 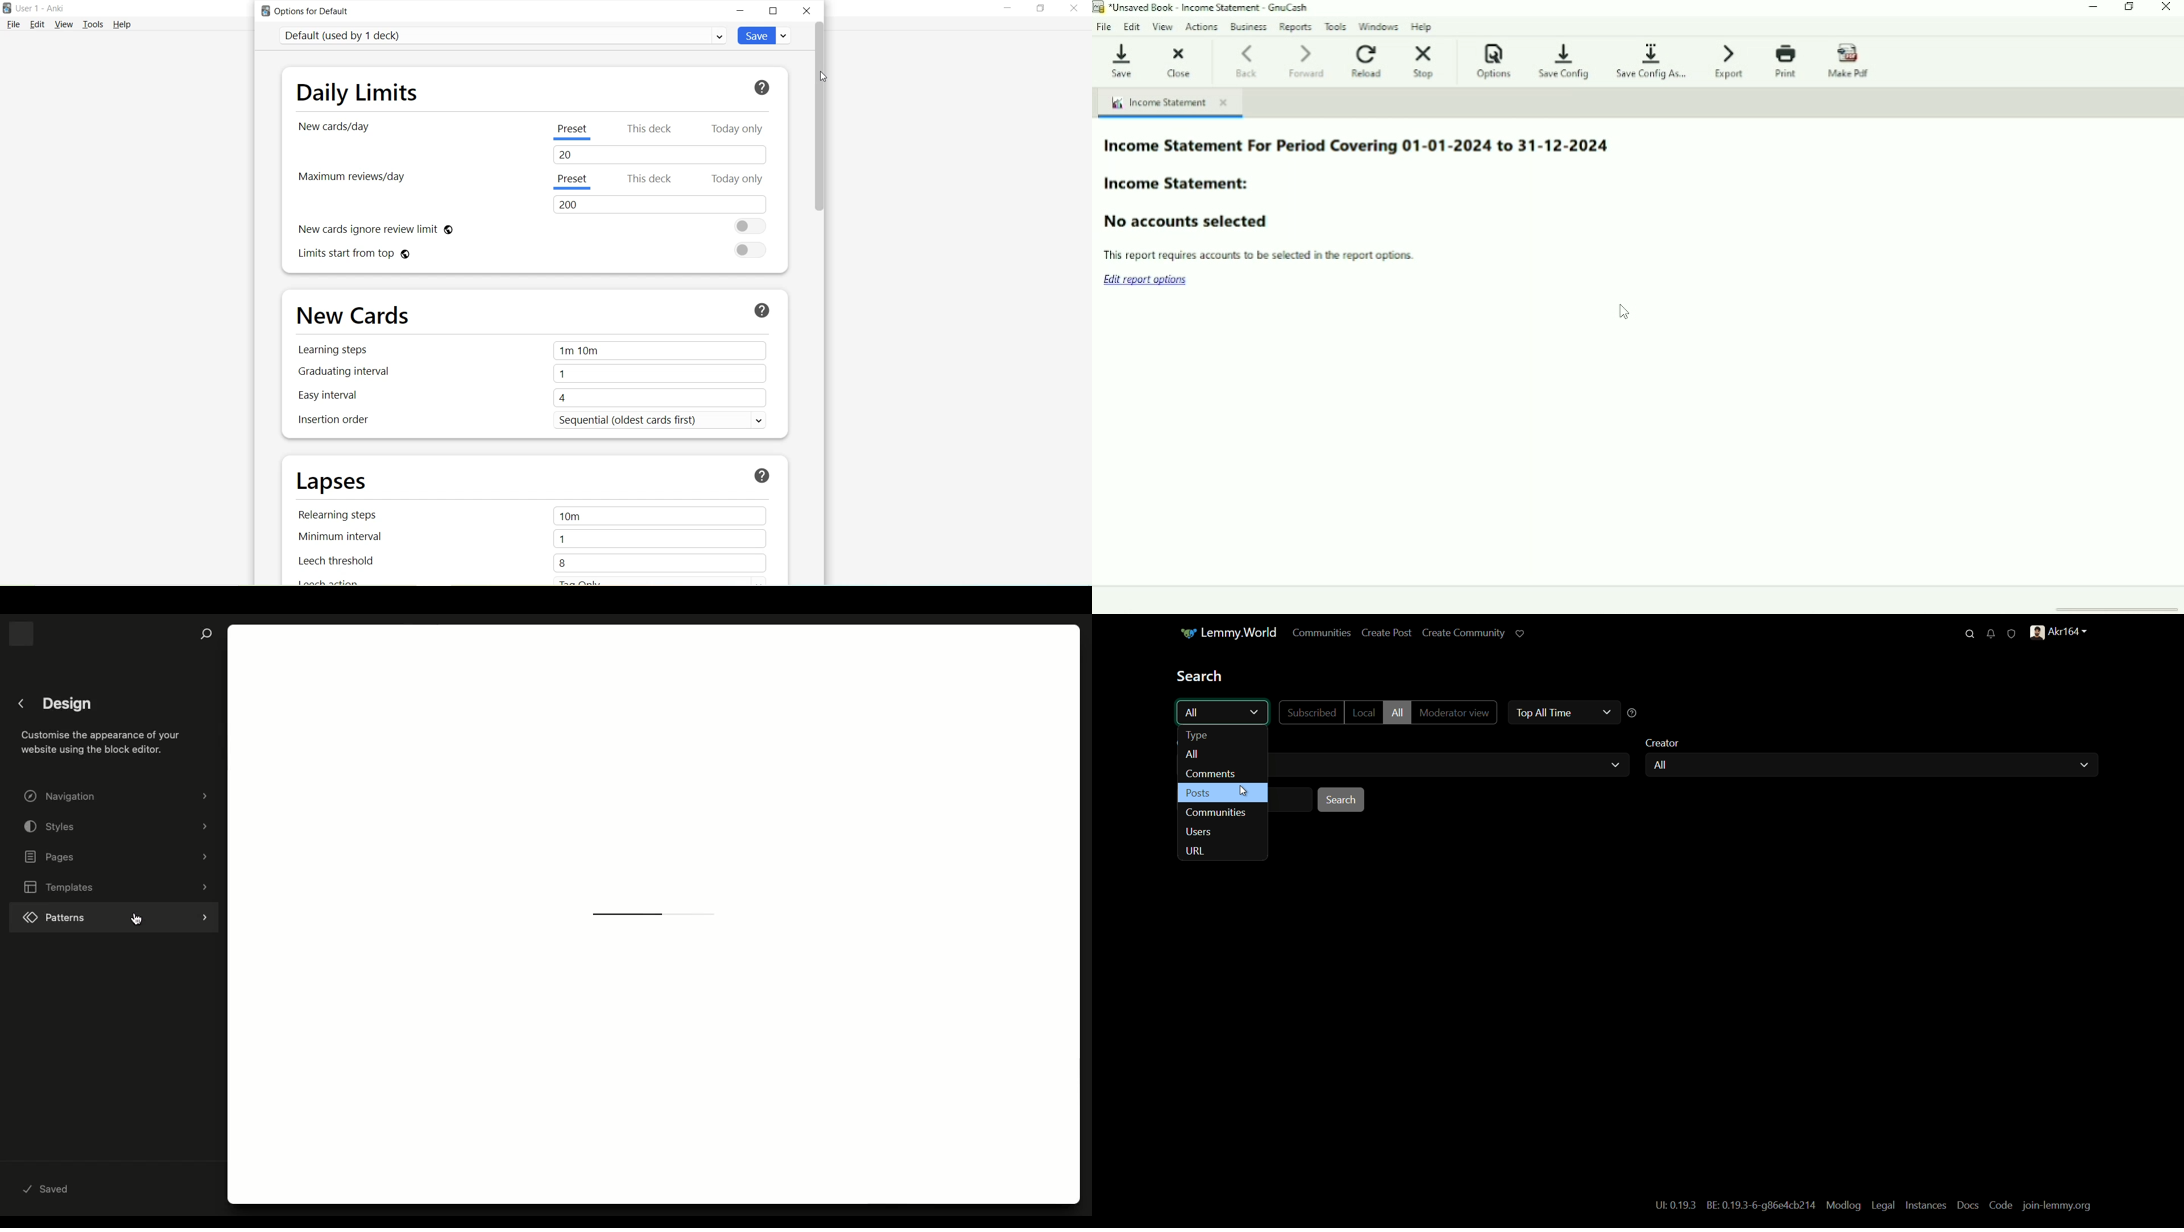 I want to click on Maximize, so click(x=774, y=12).